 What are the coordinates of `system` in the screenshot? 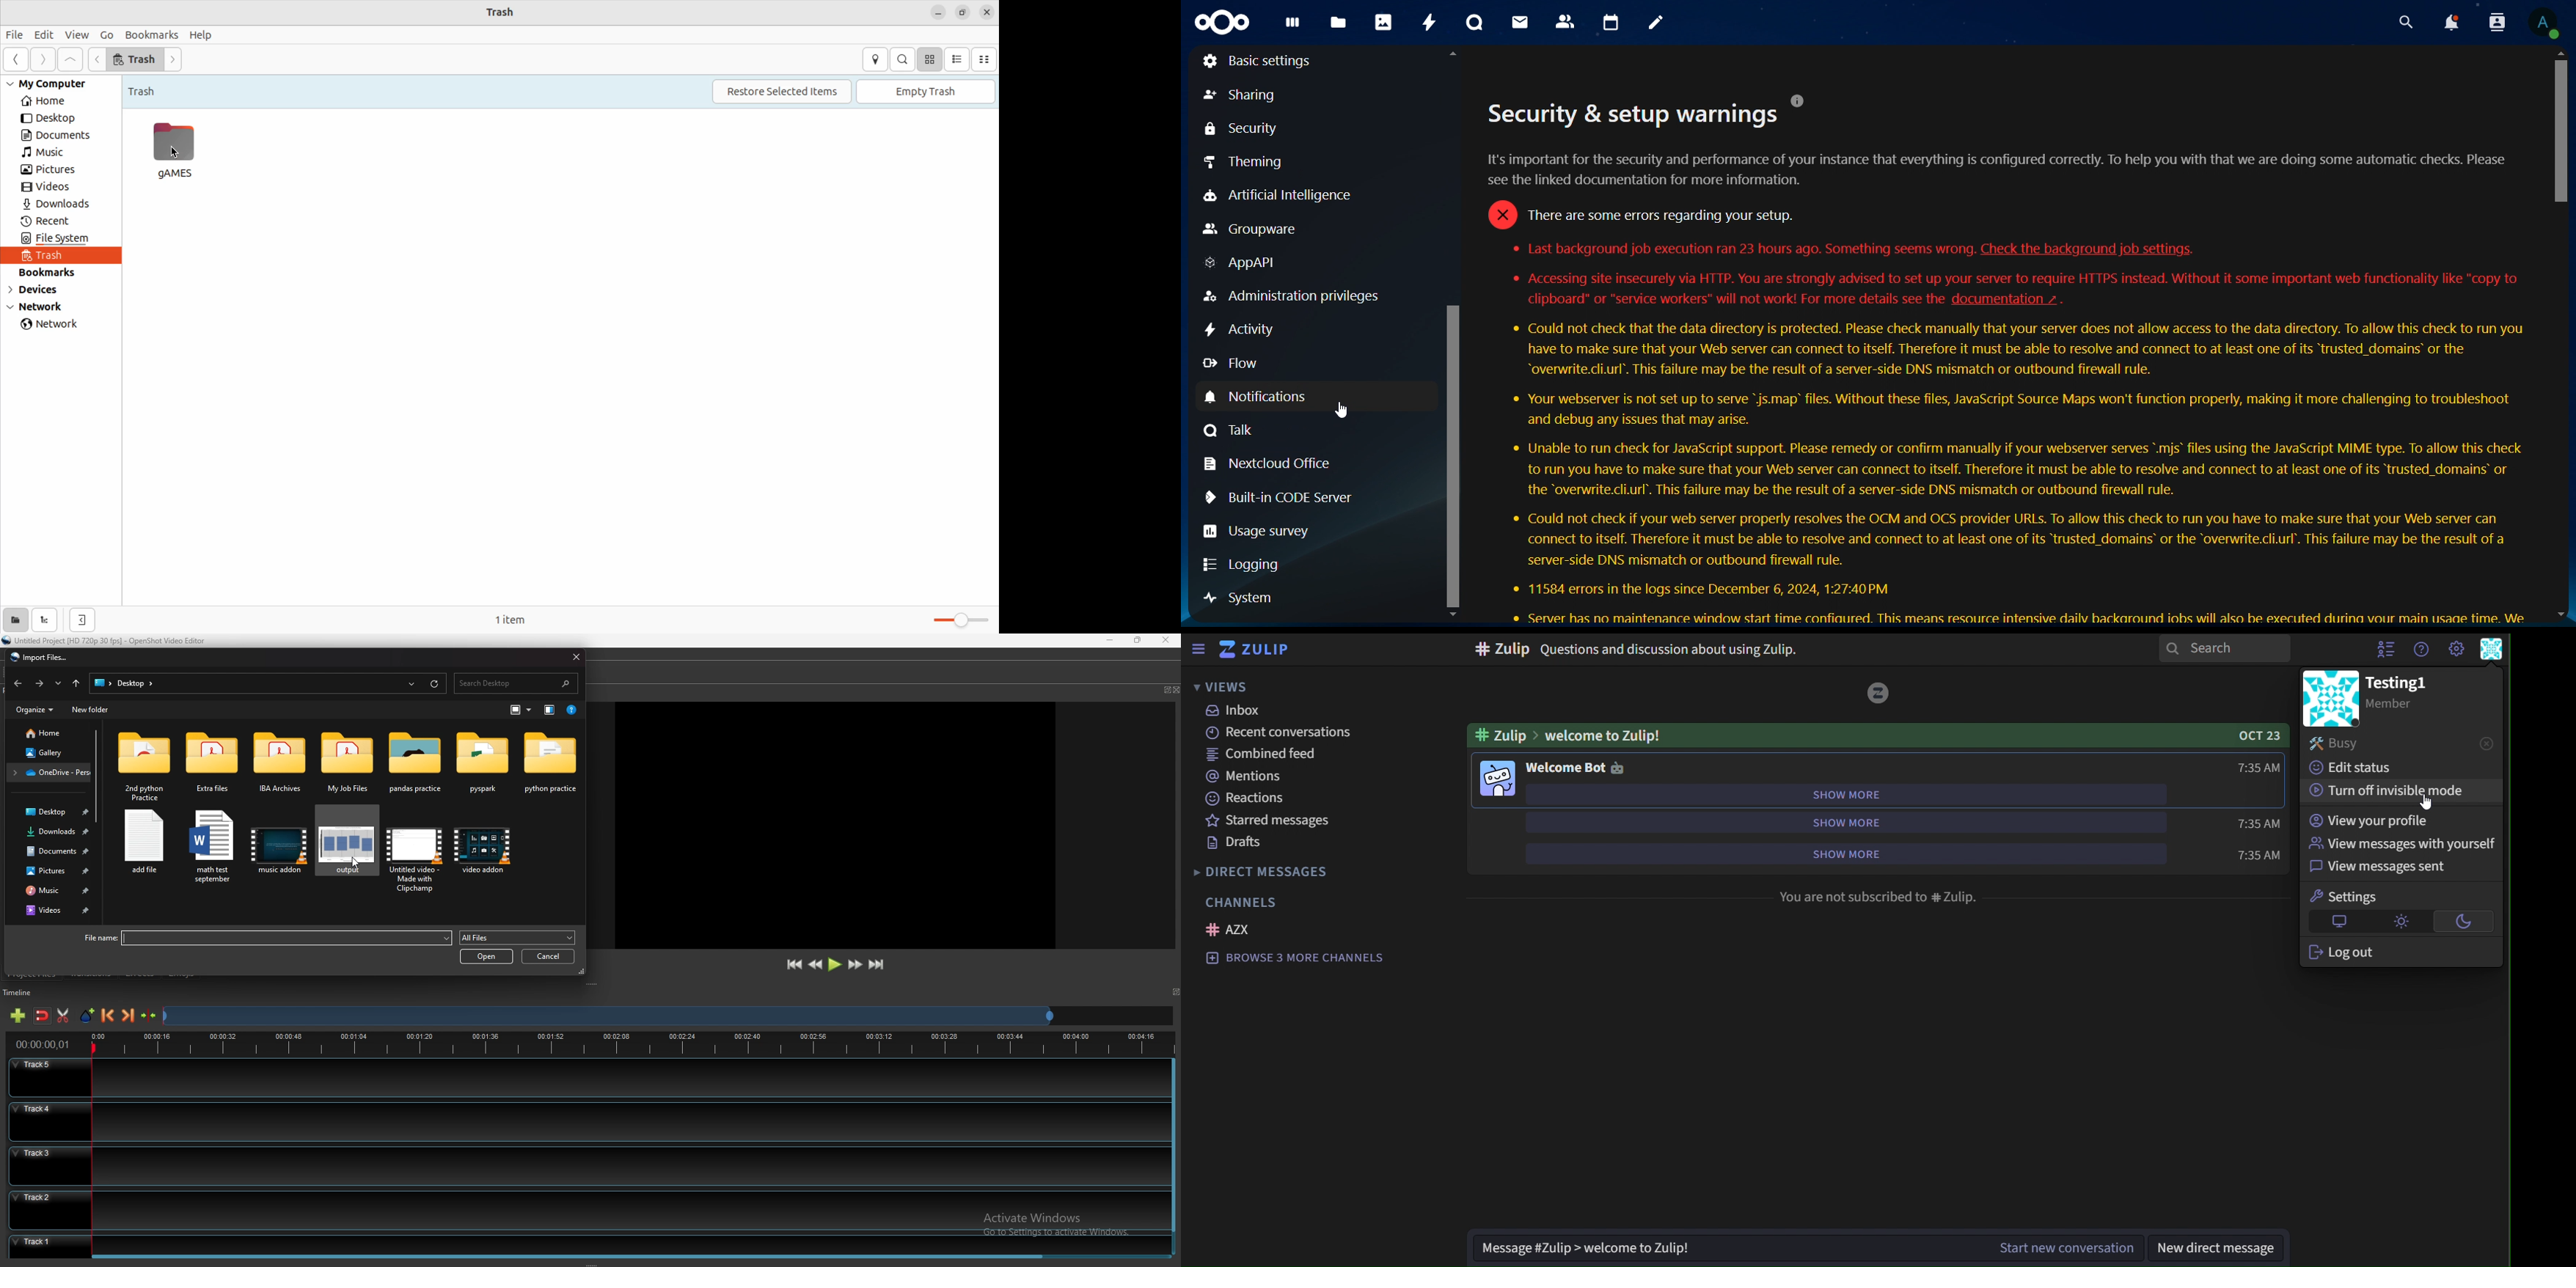 It's located at (1241, 597).